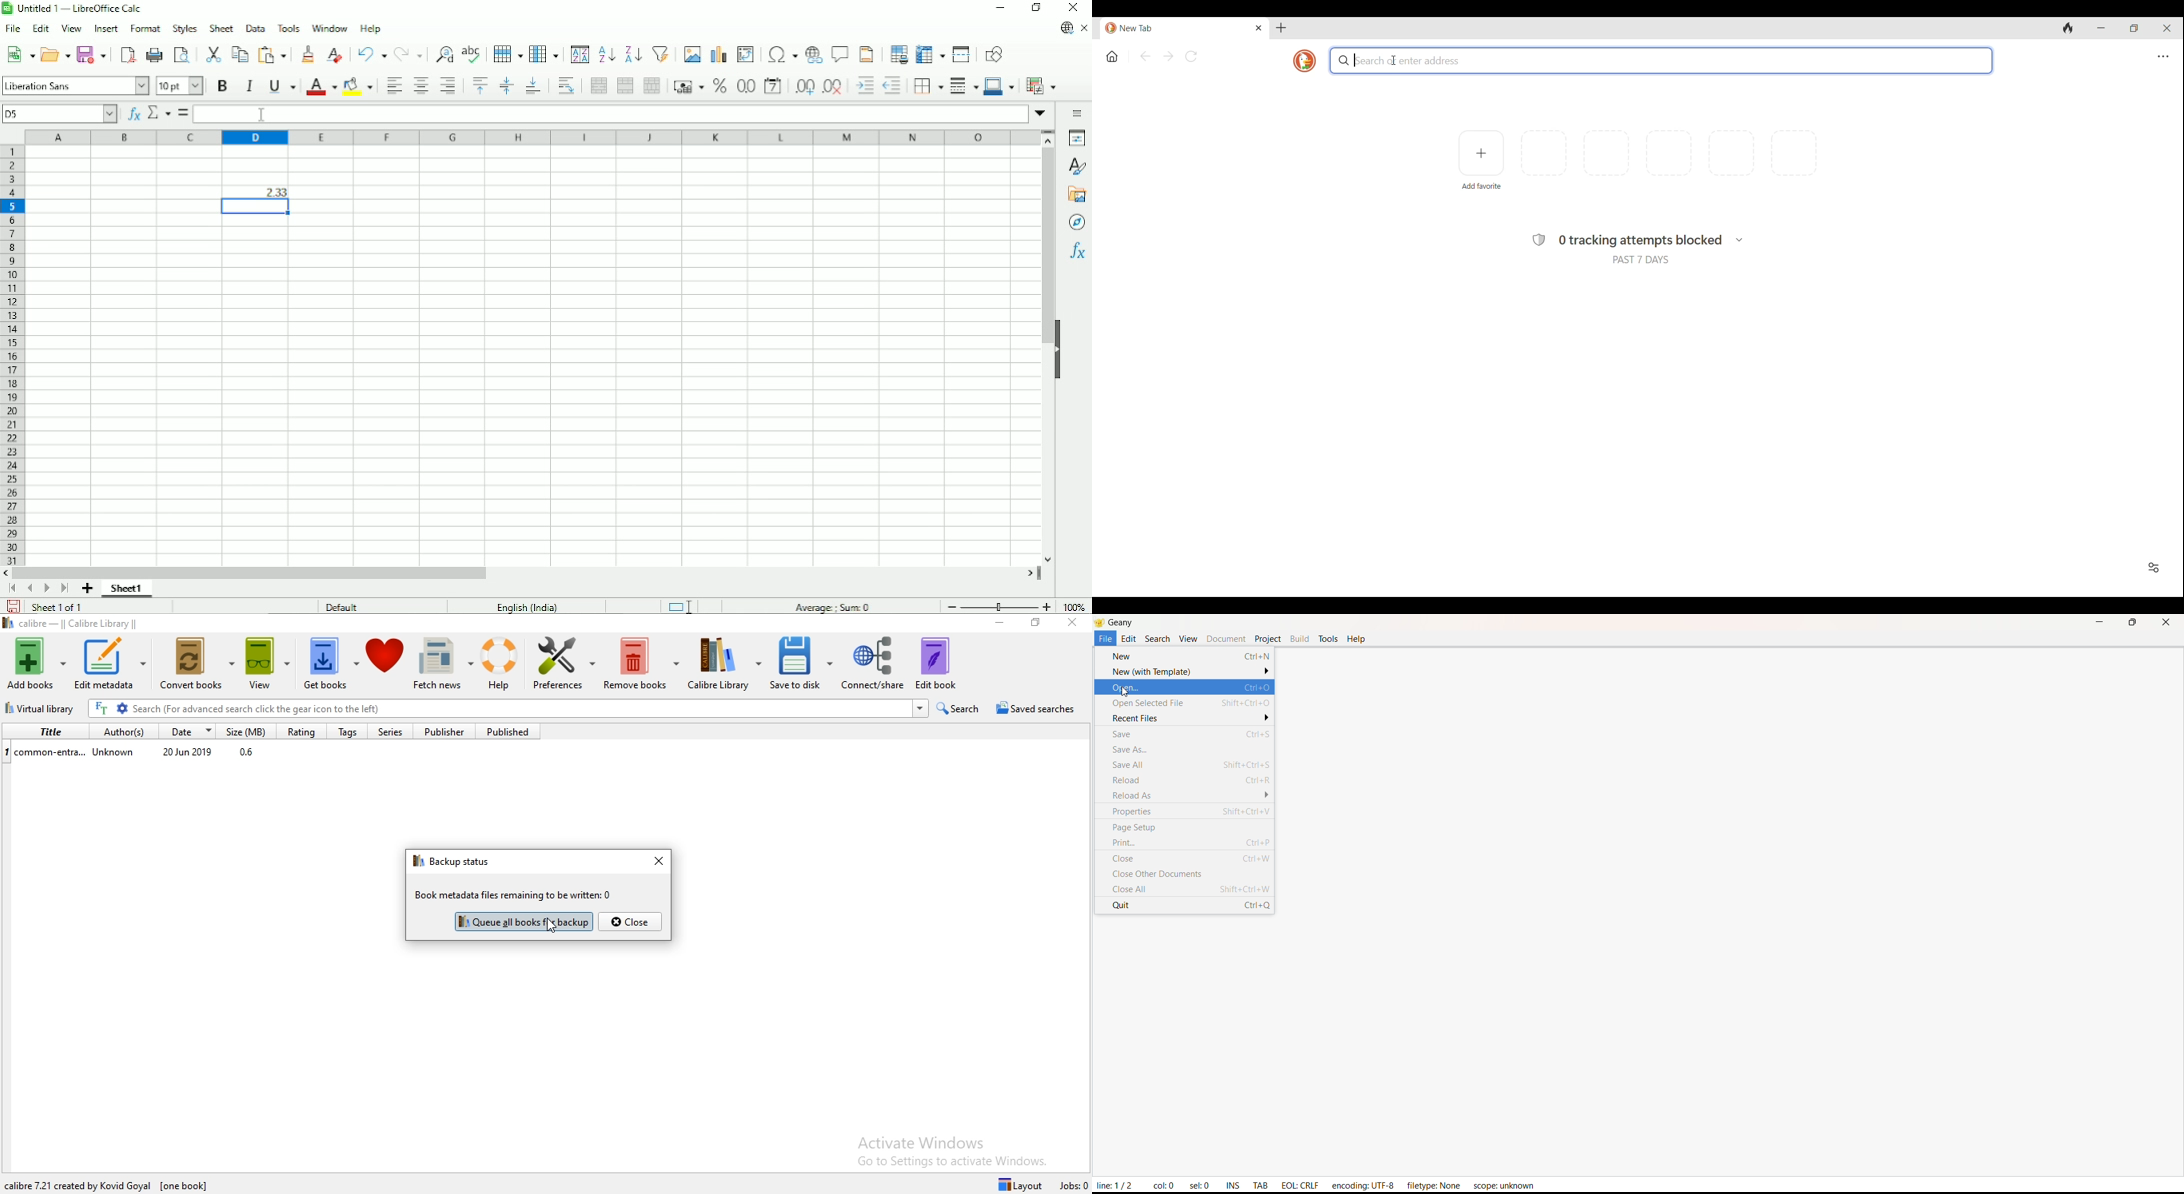 This screenshot has width=2184, height=1204. What do you see at coordinates (1483, 186) in the screenshot?
I see `Add favorite` at bounding box center [1483, 186].